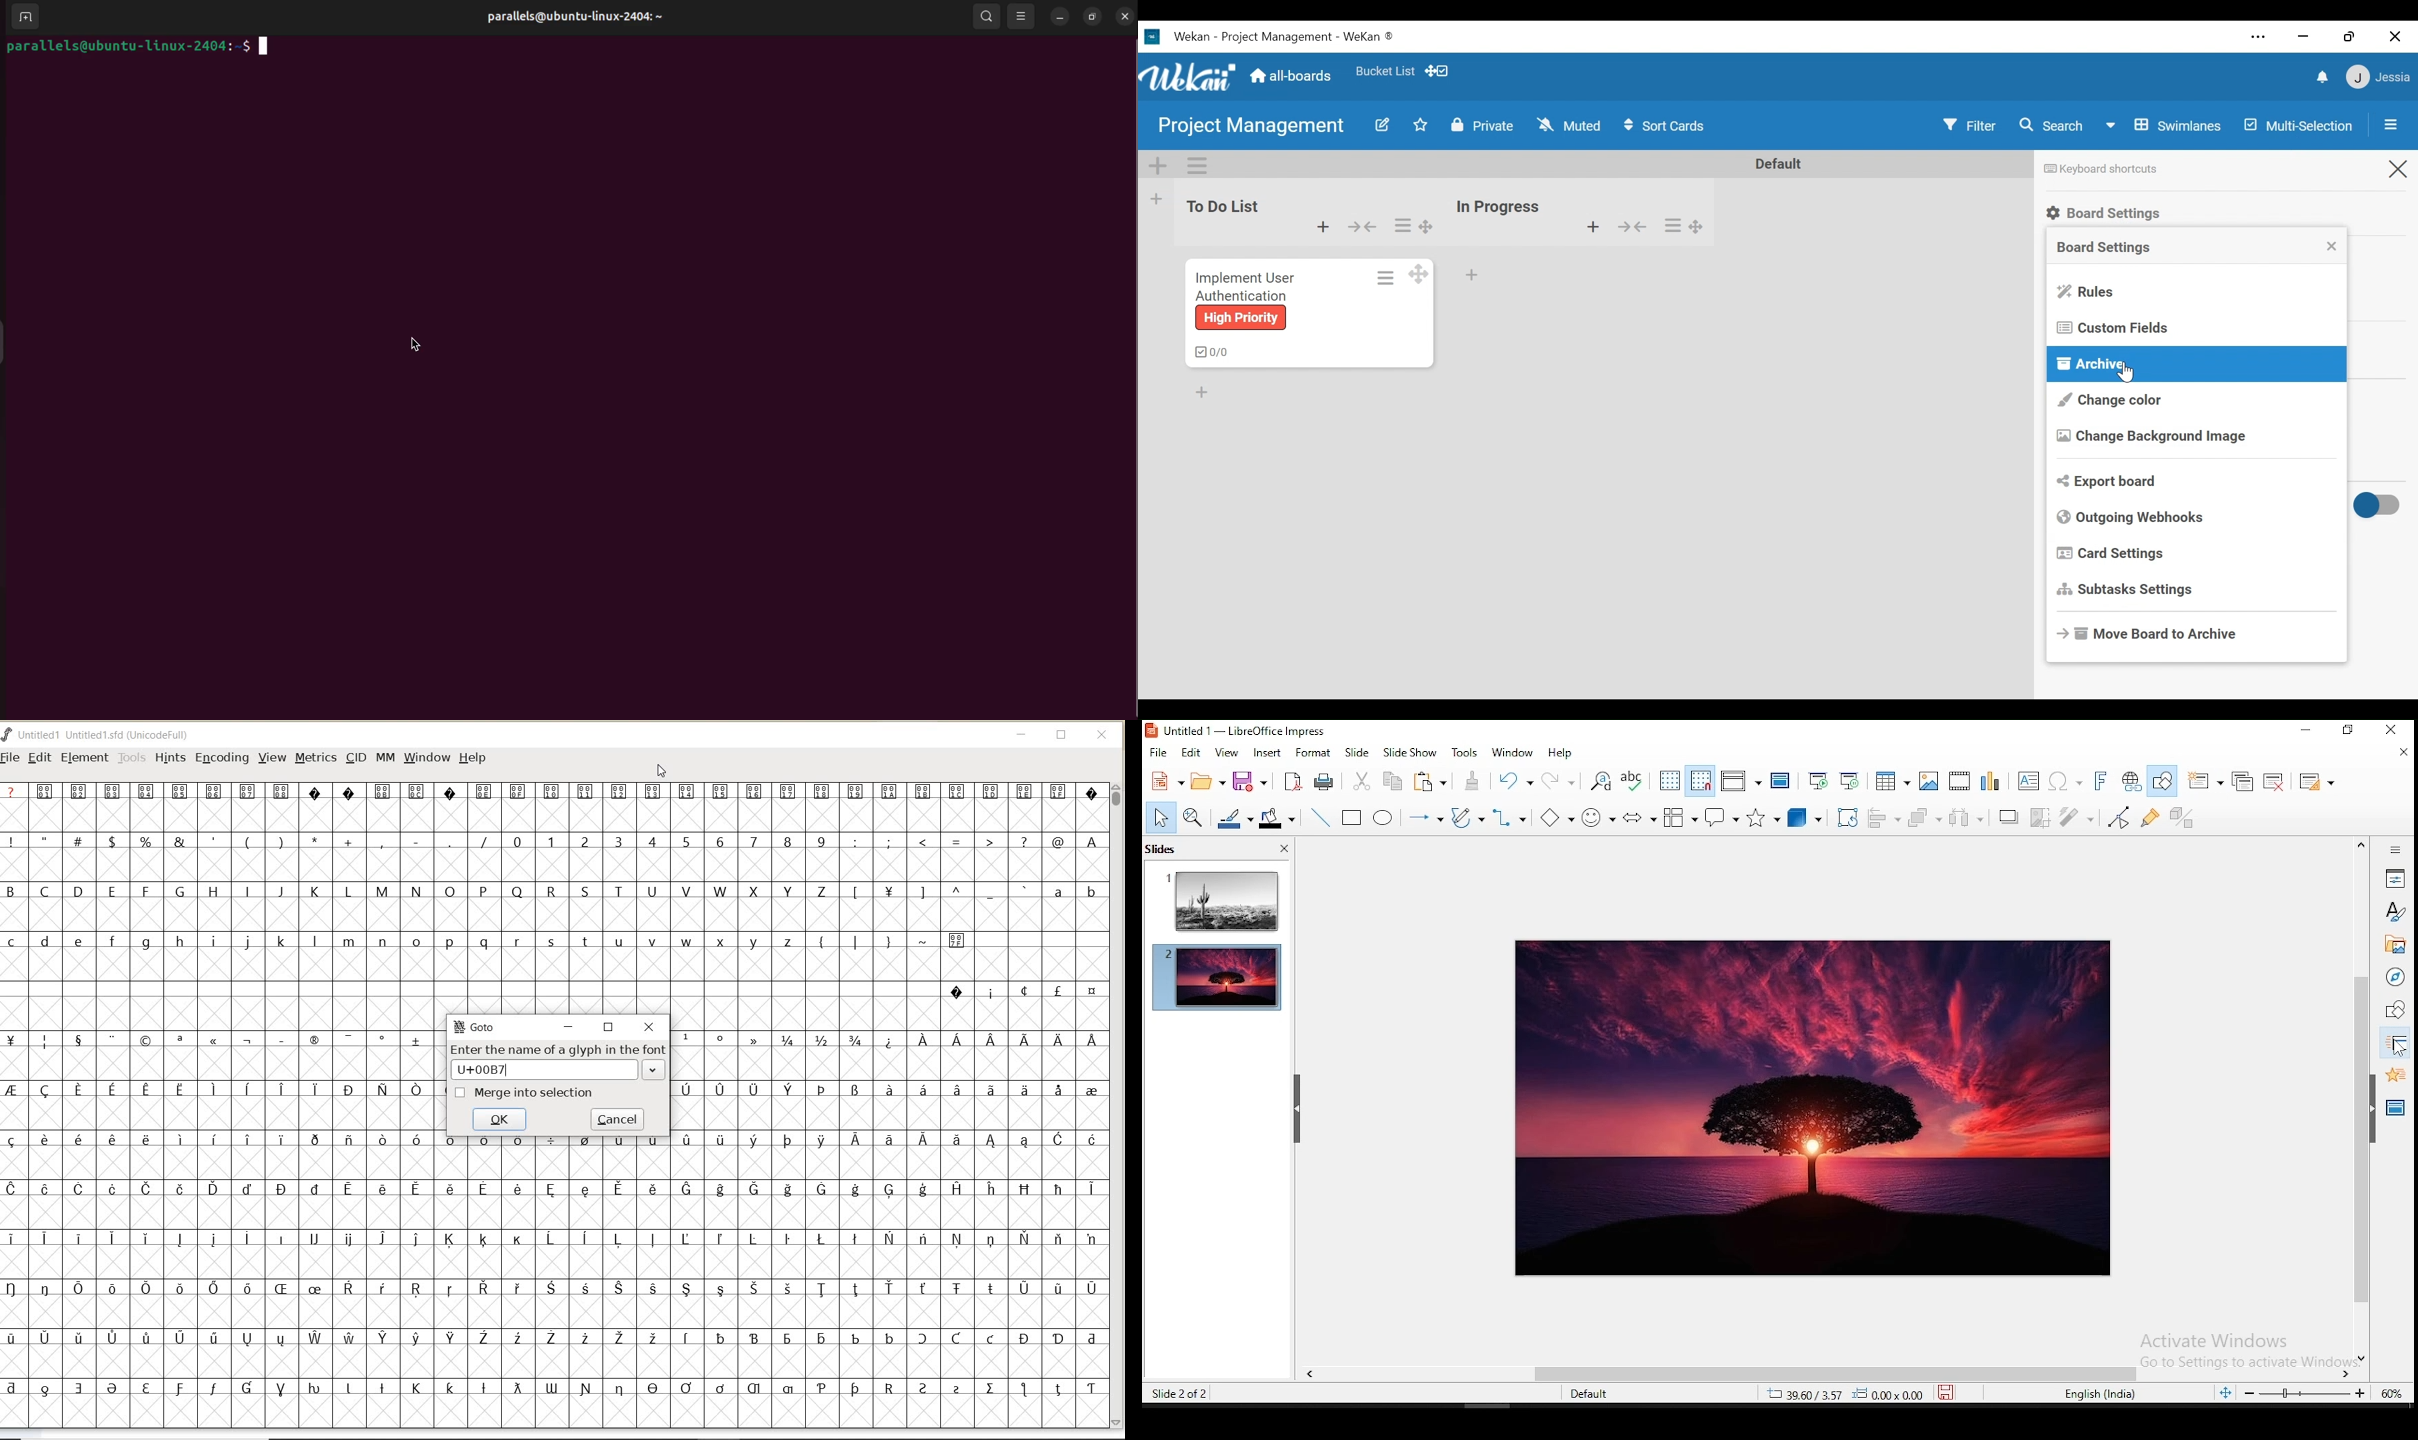 The image size is (2436, 1456). What do you see at coordinates (1697, 227) in the screenshot?
I see `Desktop drag handles` at bounding box center [1697, 227].